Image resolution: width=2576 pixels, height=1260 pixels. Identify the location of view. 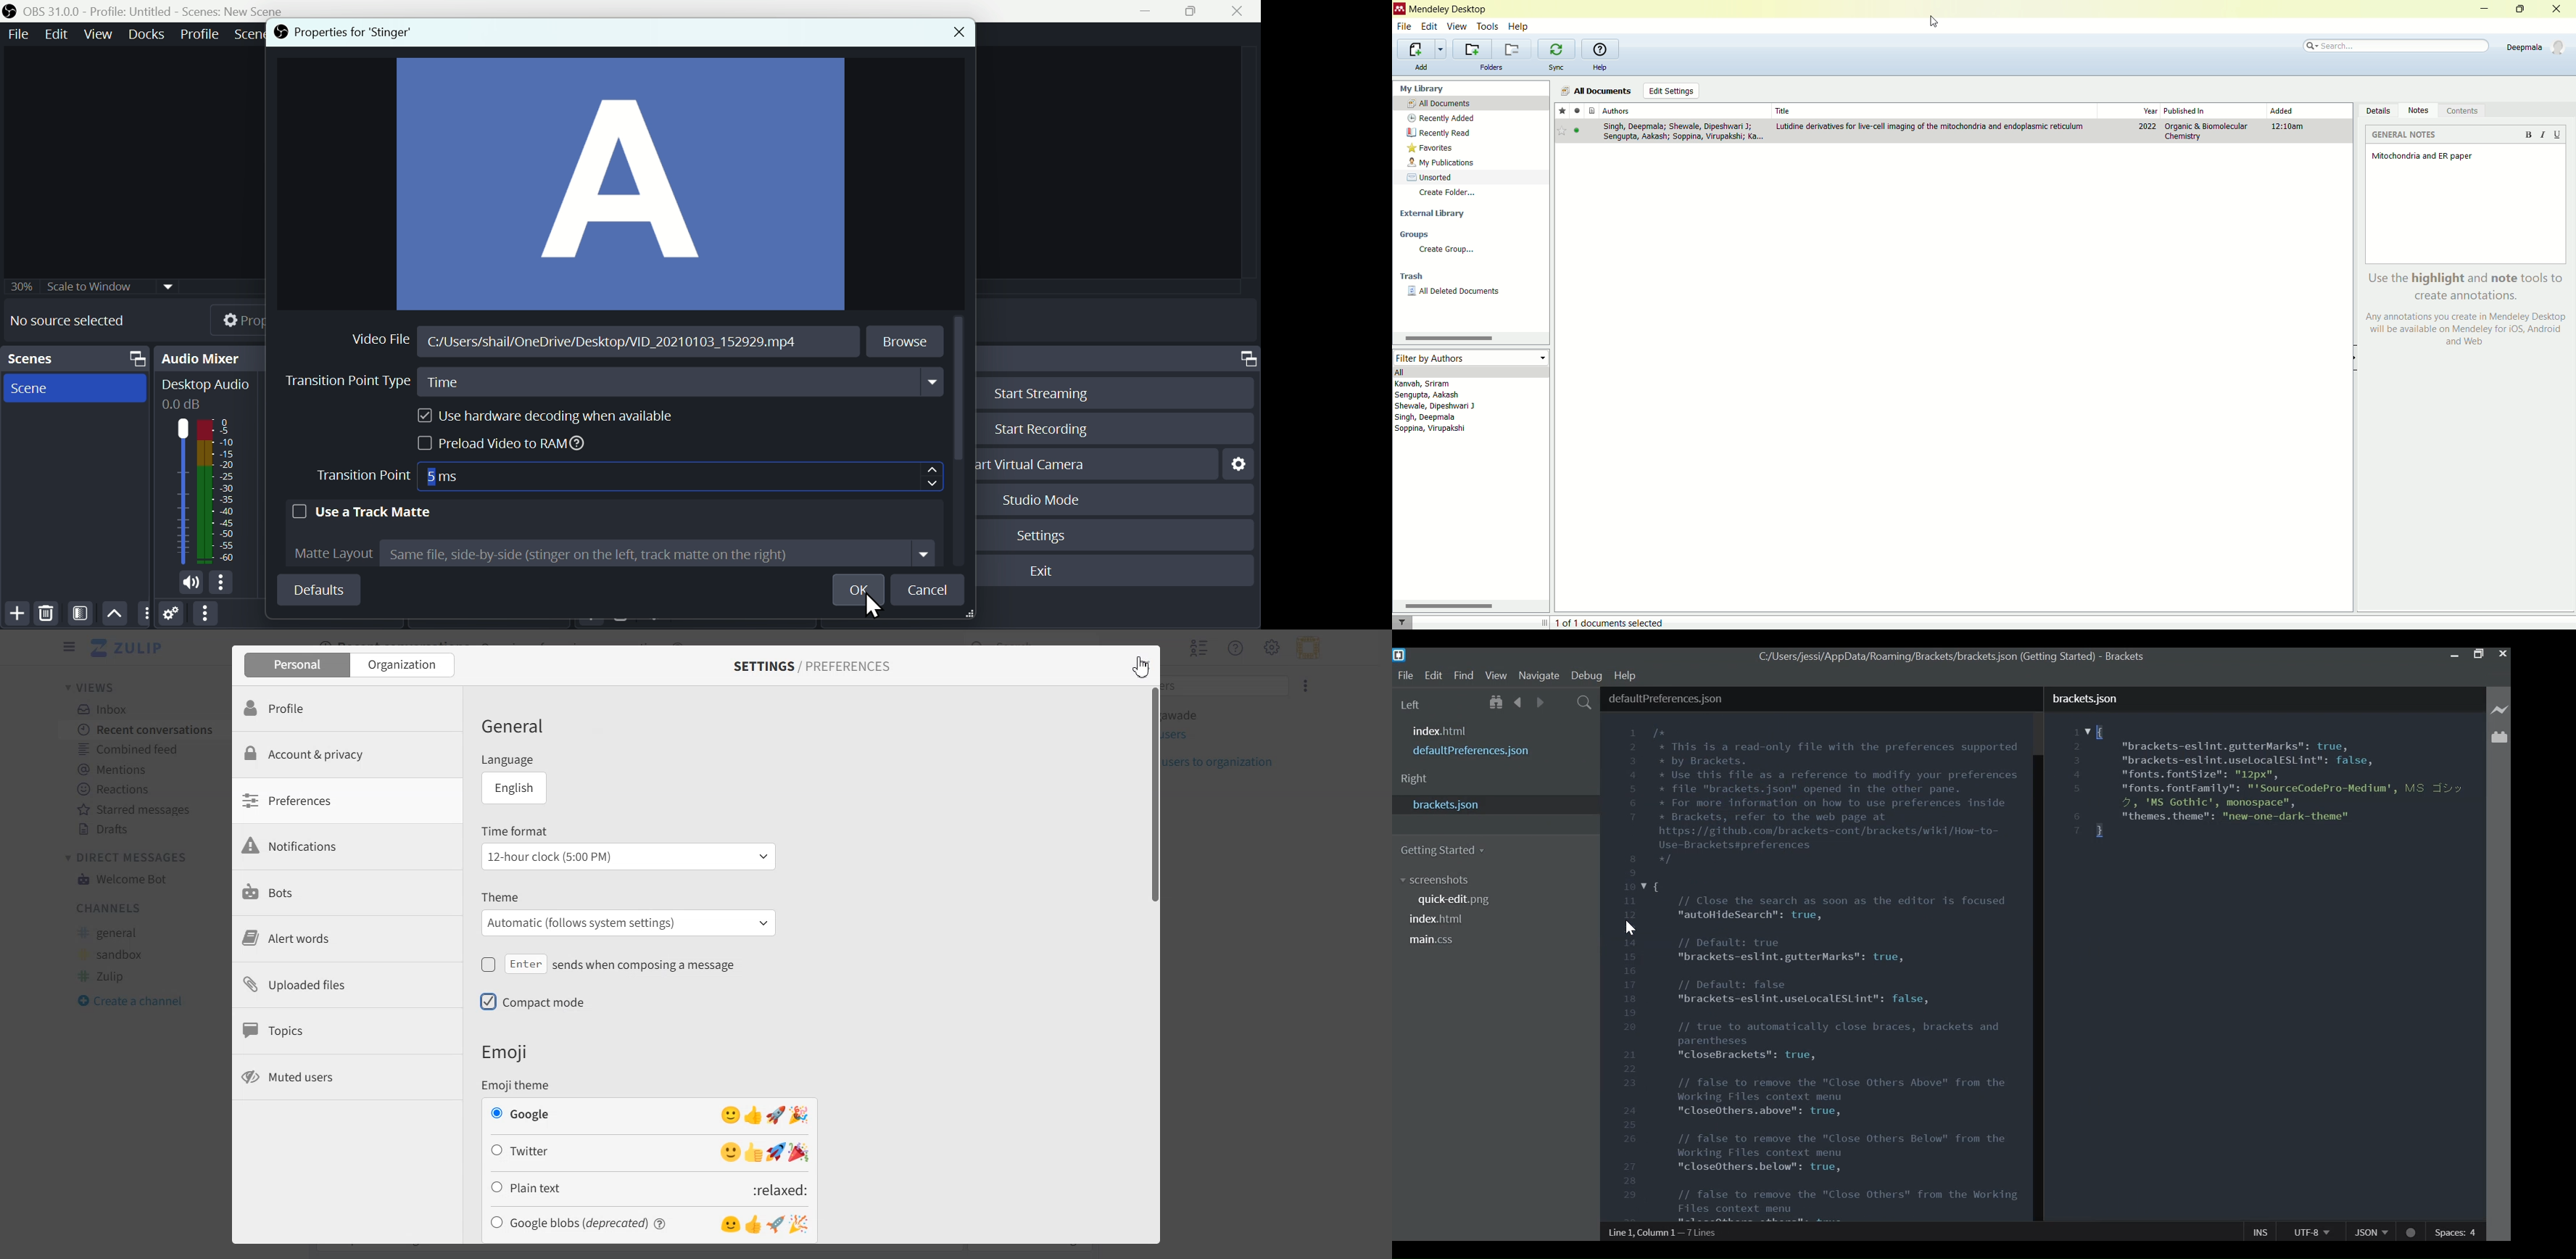
(1458, 26).